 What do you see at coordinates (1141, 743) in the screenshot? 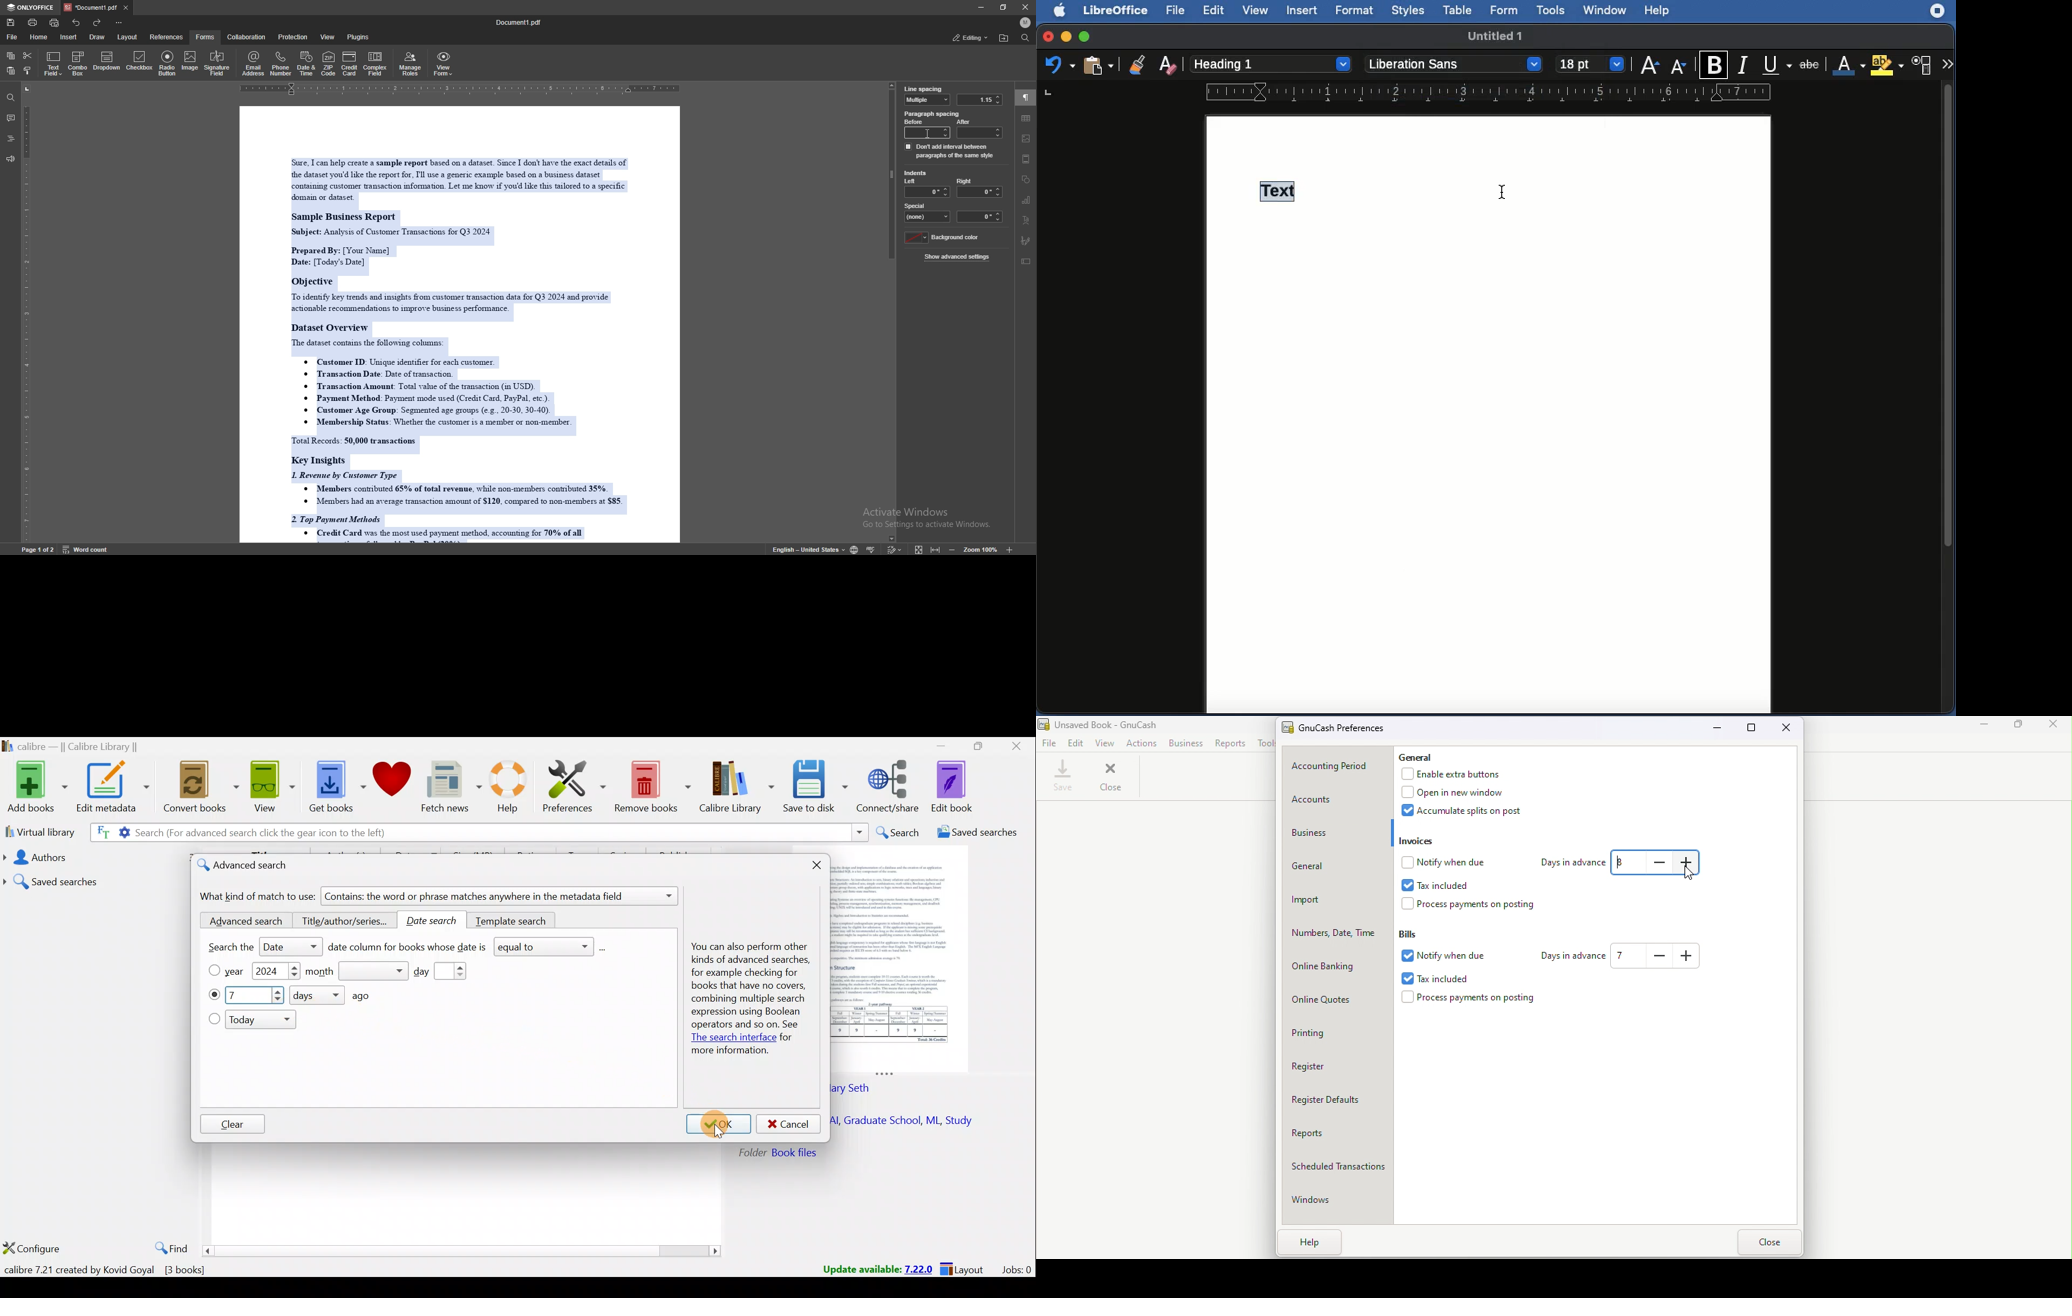
I see `Actions` at bounding box center [1141, 743].